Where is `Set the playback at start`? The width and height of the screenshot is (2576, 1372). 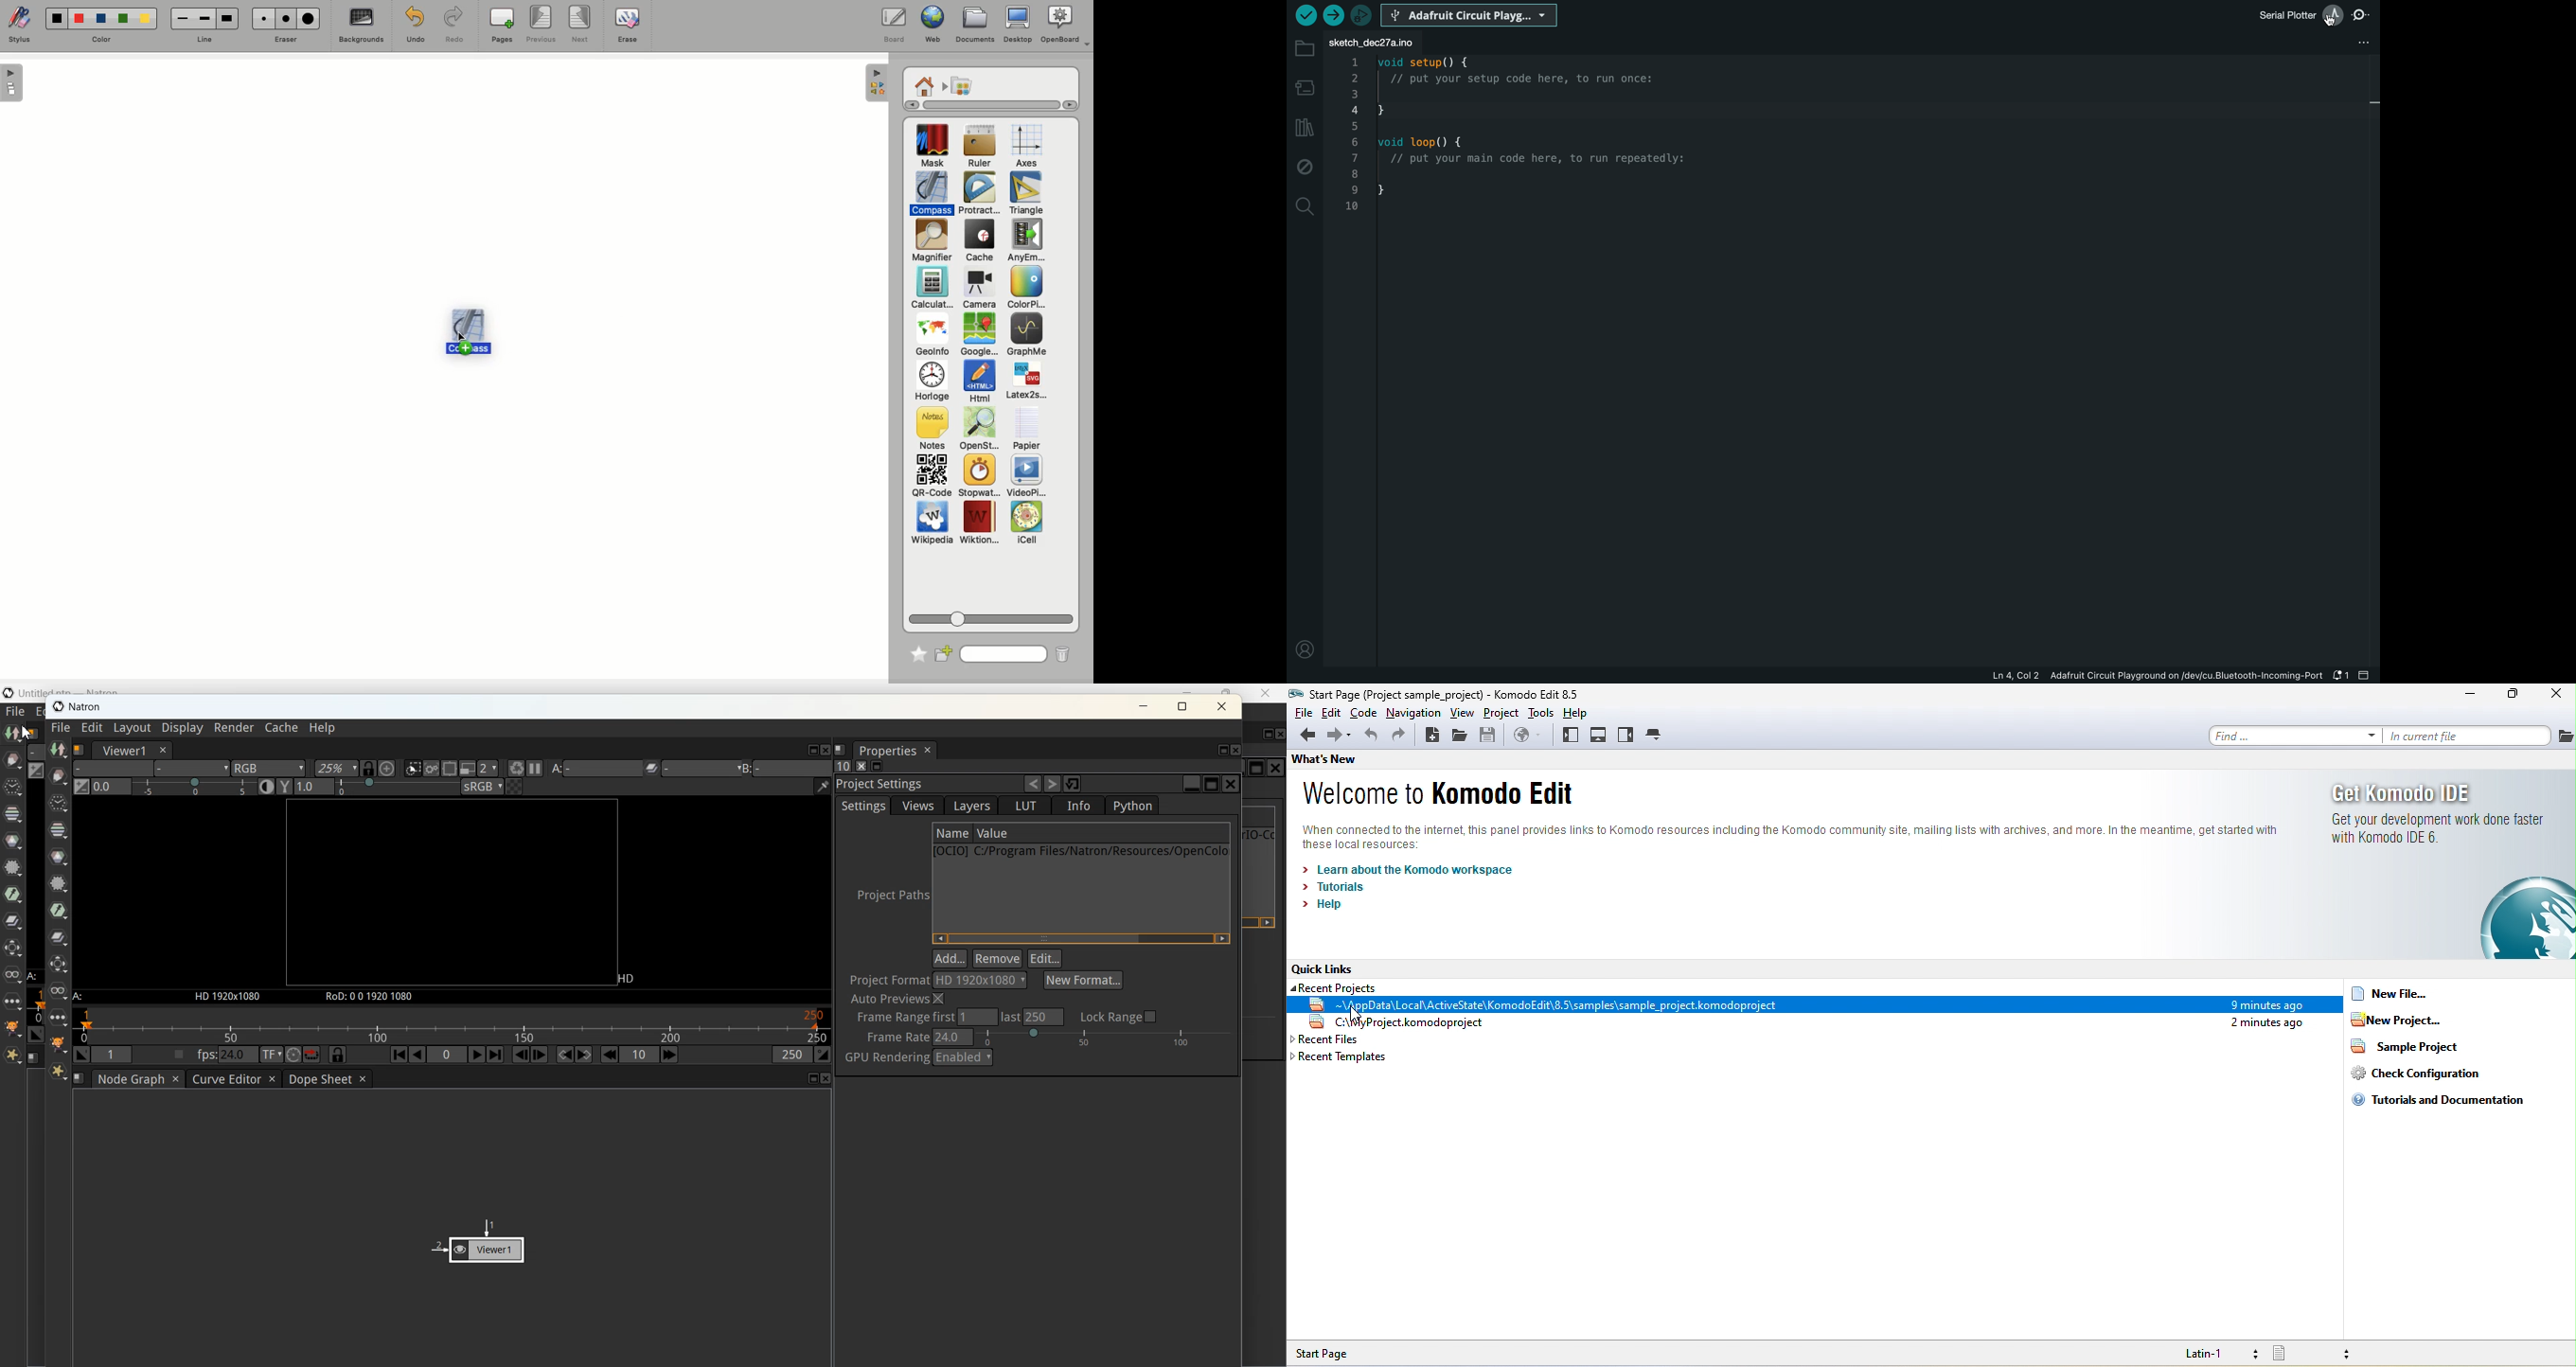 Set the playback at start is located at coordinates (36, 1034).